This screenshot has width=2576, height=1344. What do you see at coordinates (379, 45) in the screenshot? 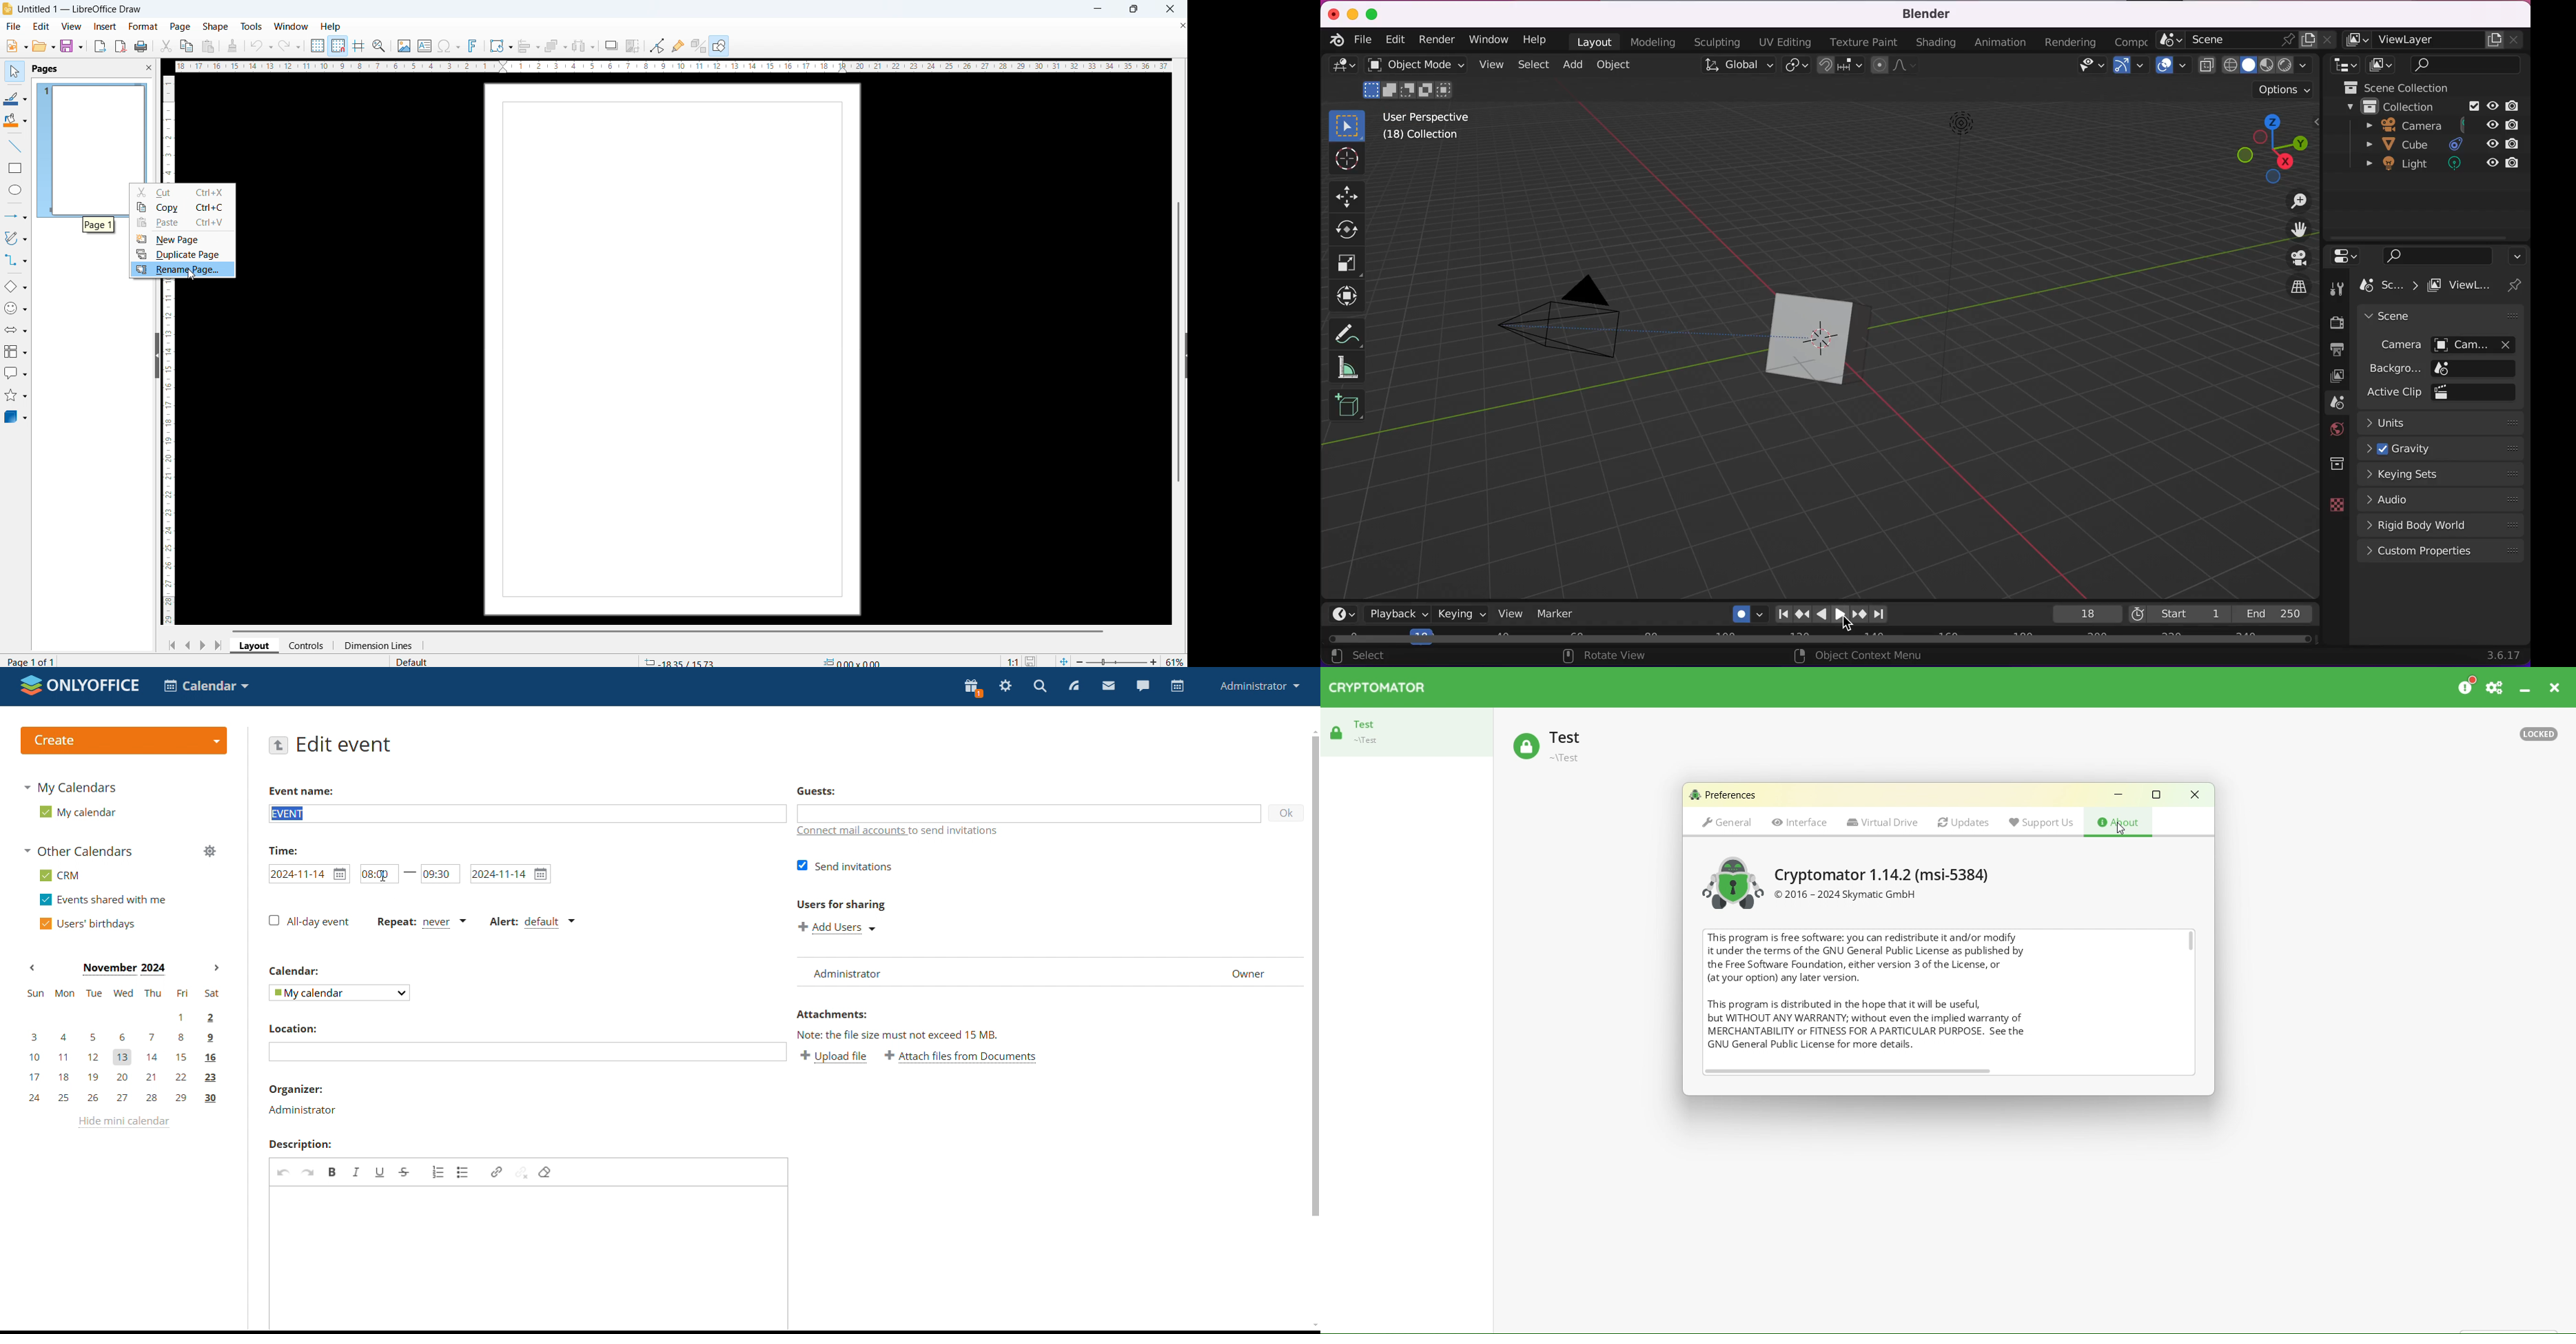
I see `zoom` at bounding box center [379, 45].